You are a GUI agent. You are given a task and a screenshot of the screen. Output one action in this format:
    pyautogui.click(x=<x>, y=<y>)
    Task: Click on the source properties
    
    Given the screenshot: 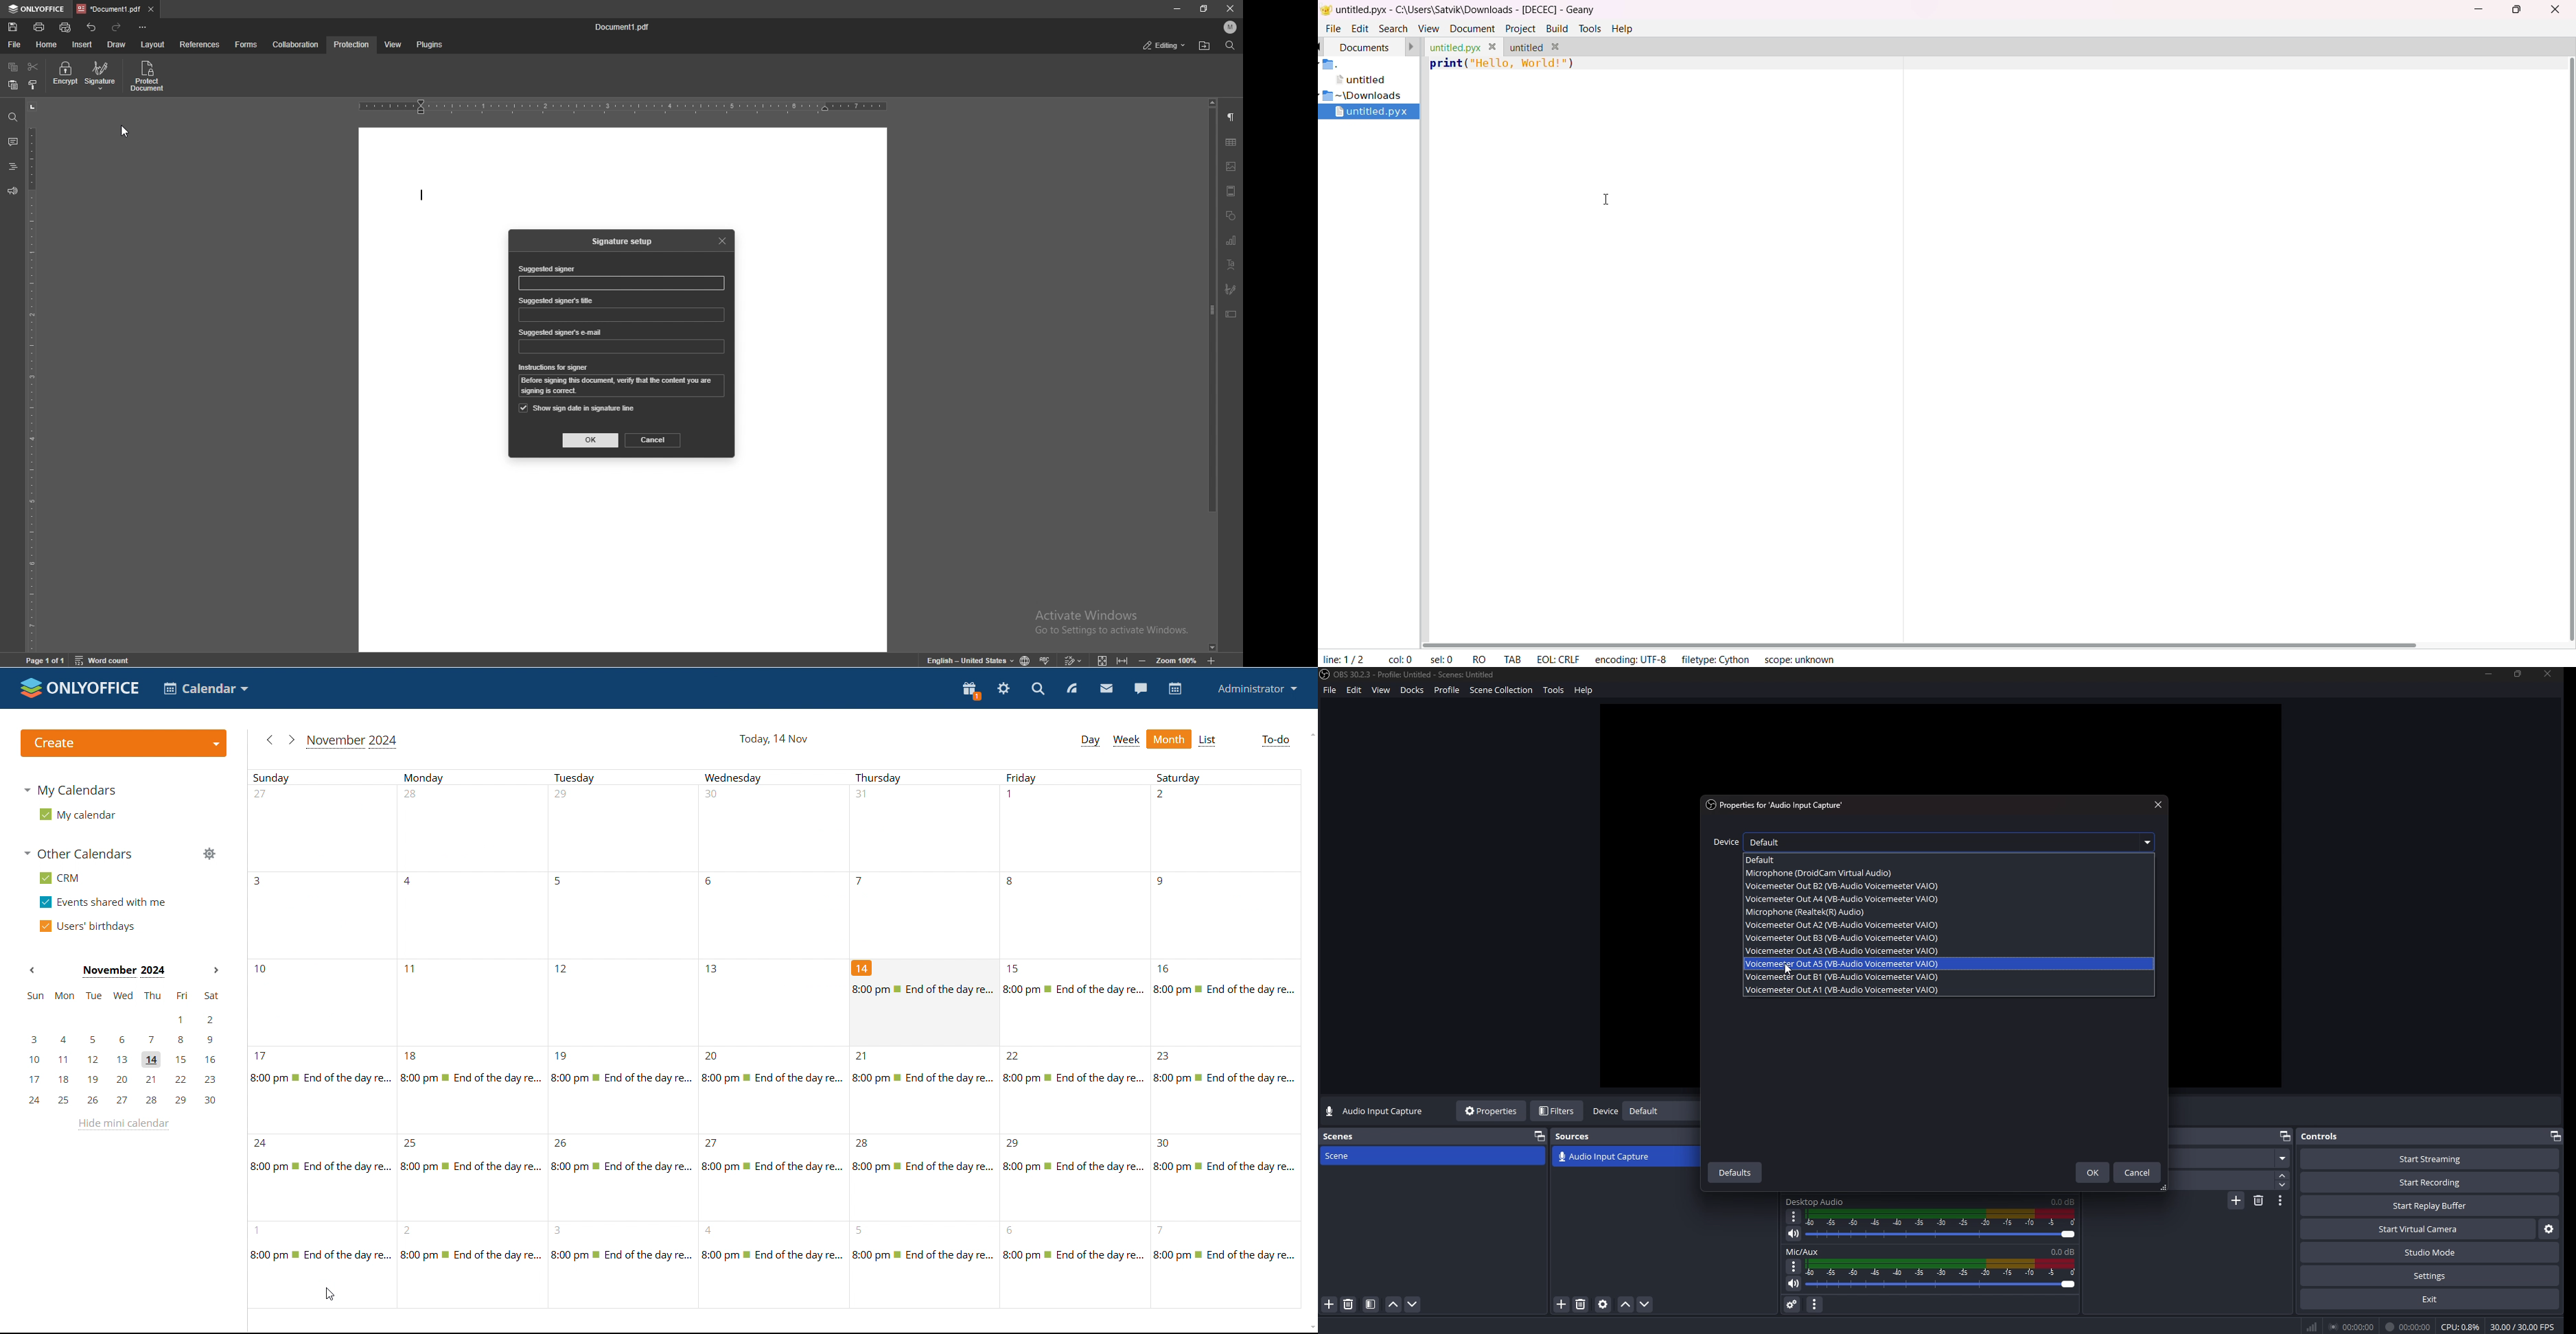 What is the action you would take?
    pyautogui.click(x=1603, y=1304)
    